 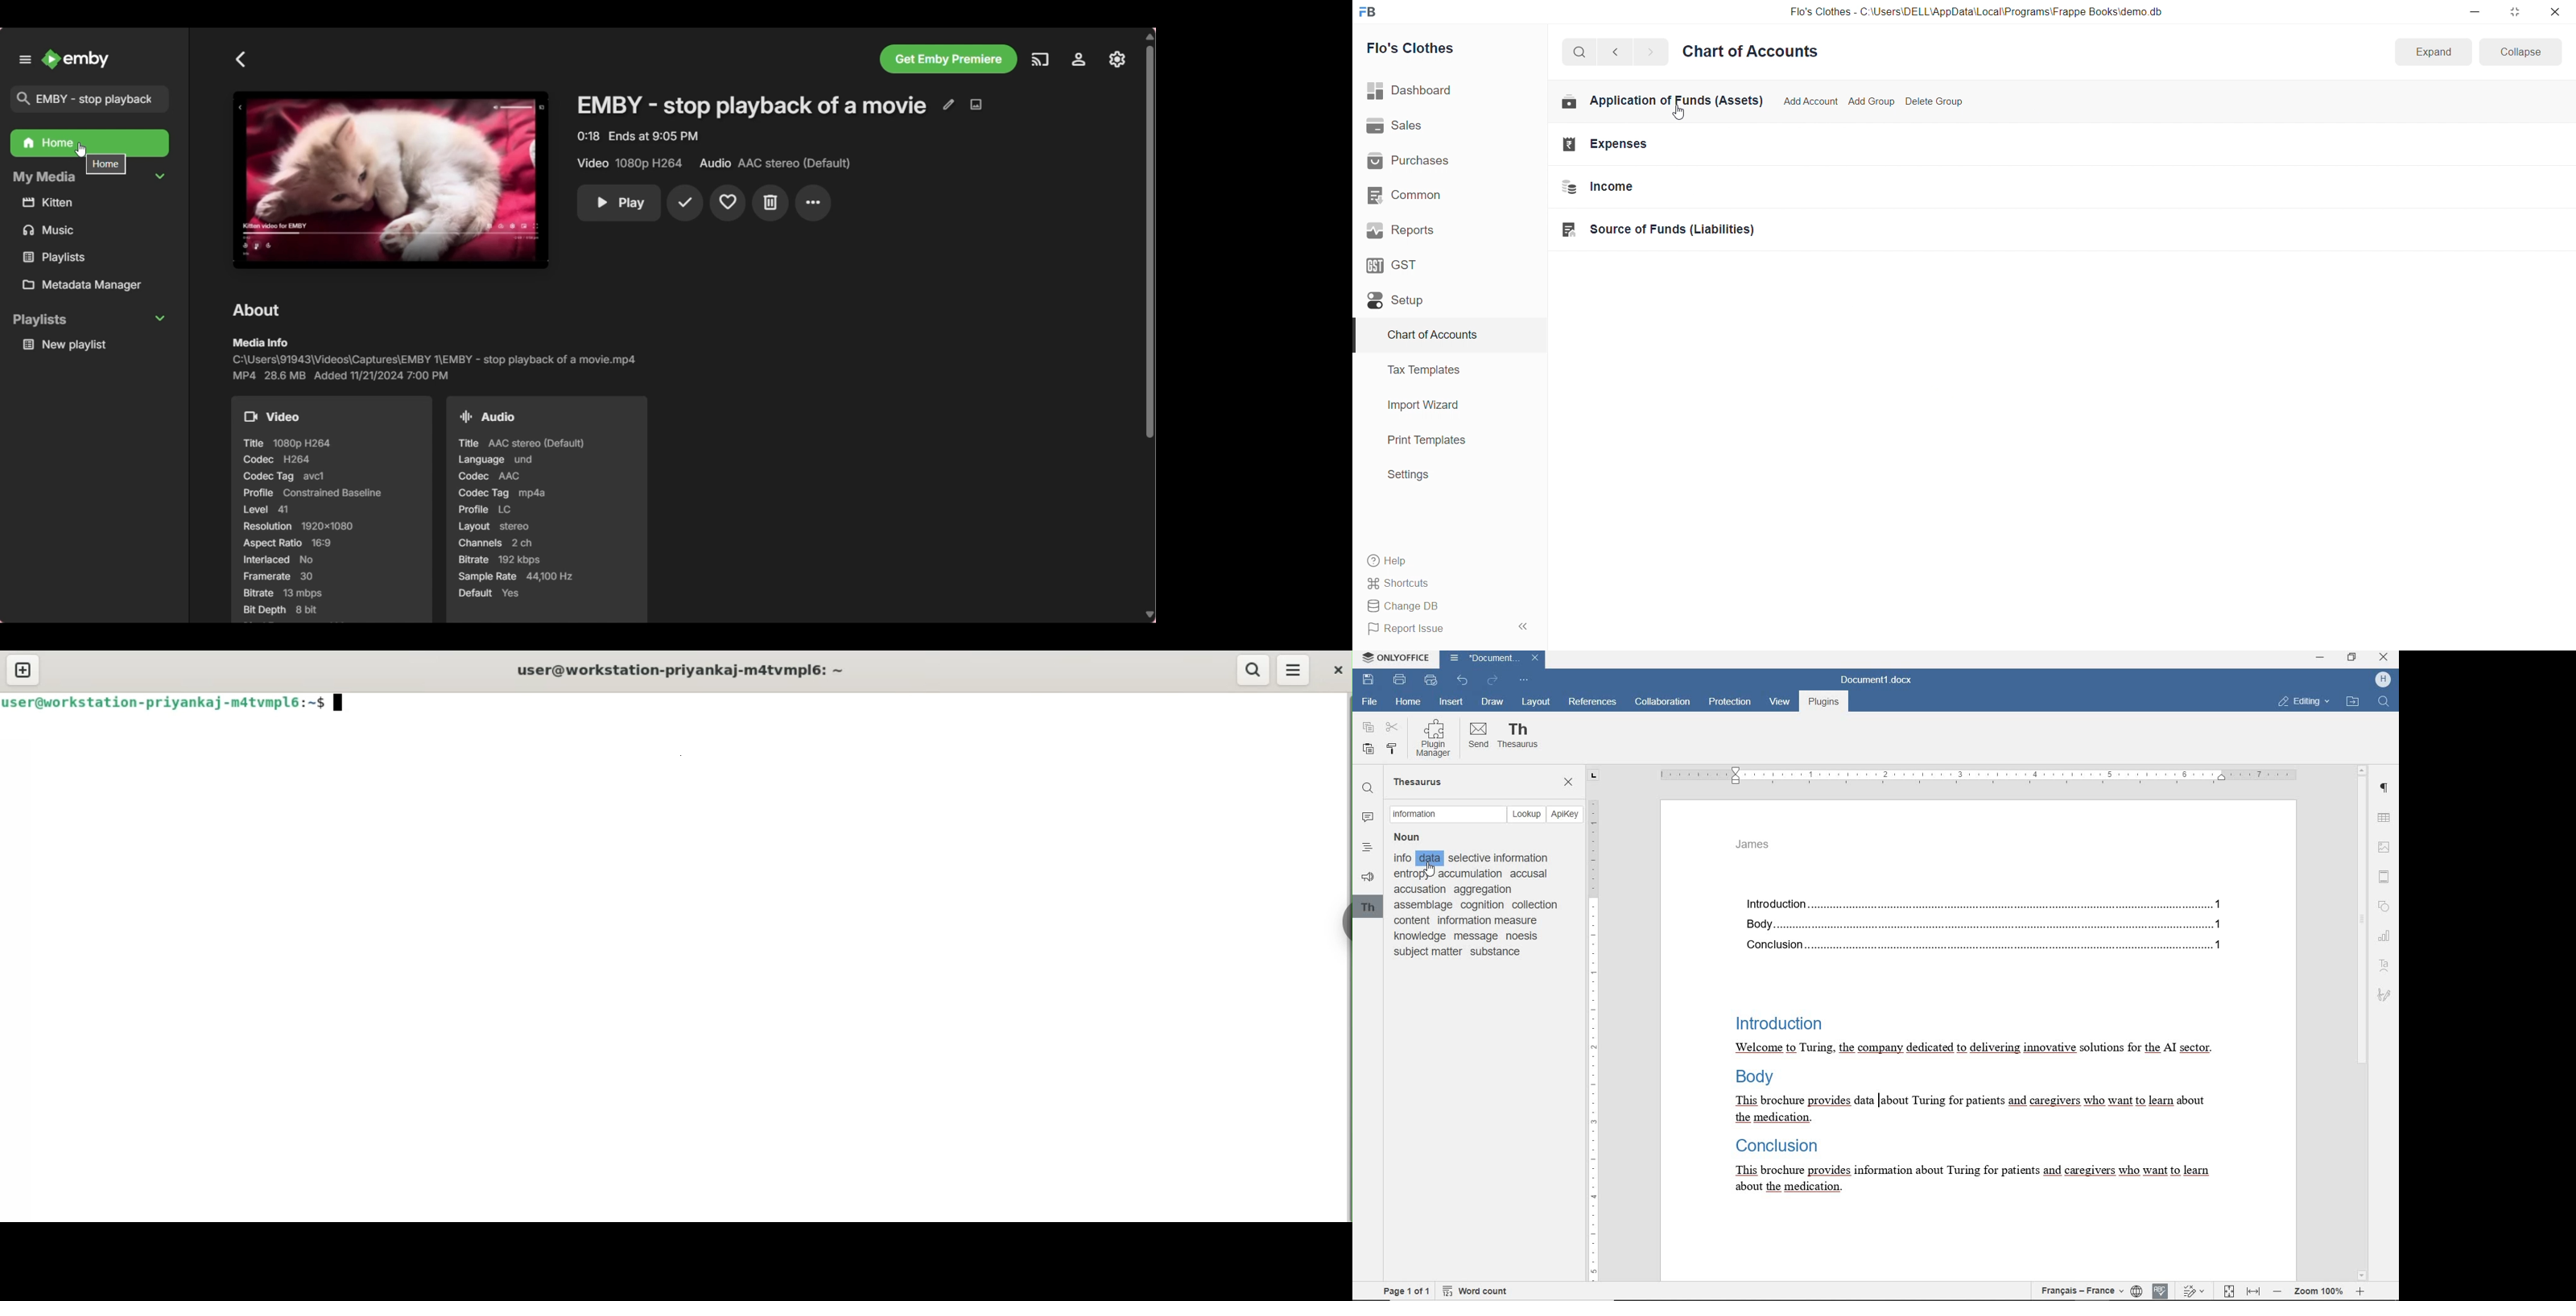 What do you see at coordinates (1582, 51) in the screenshot?
I see `search` at bounding box center [1582, 51].